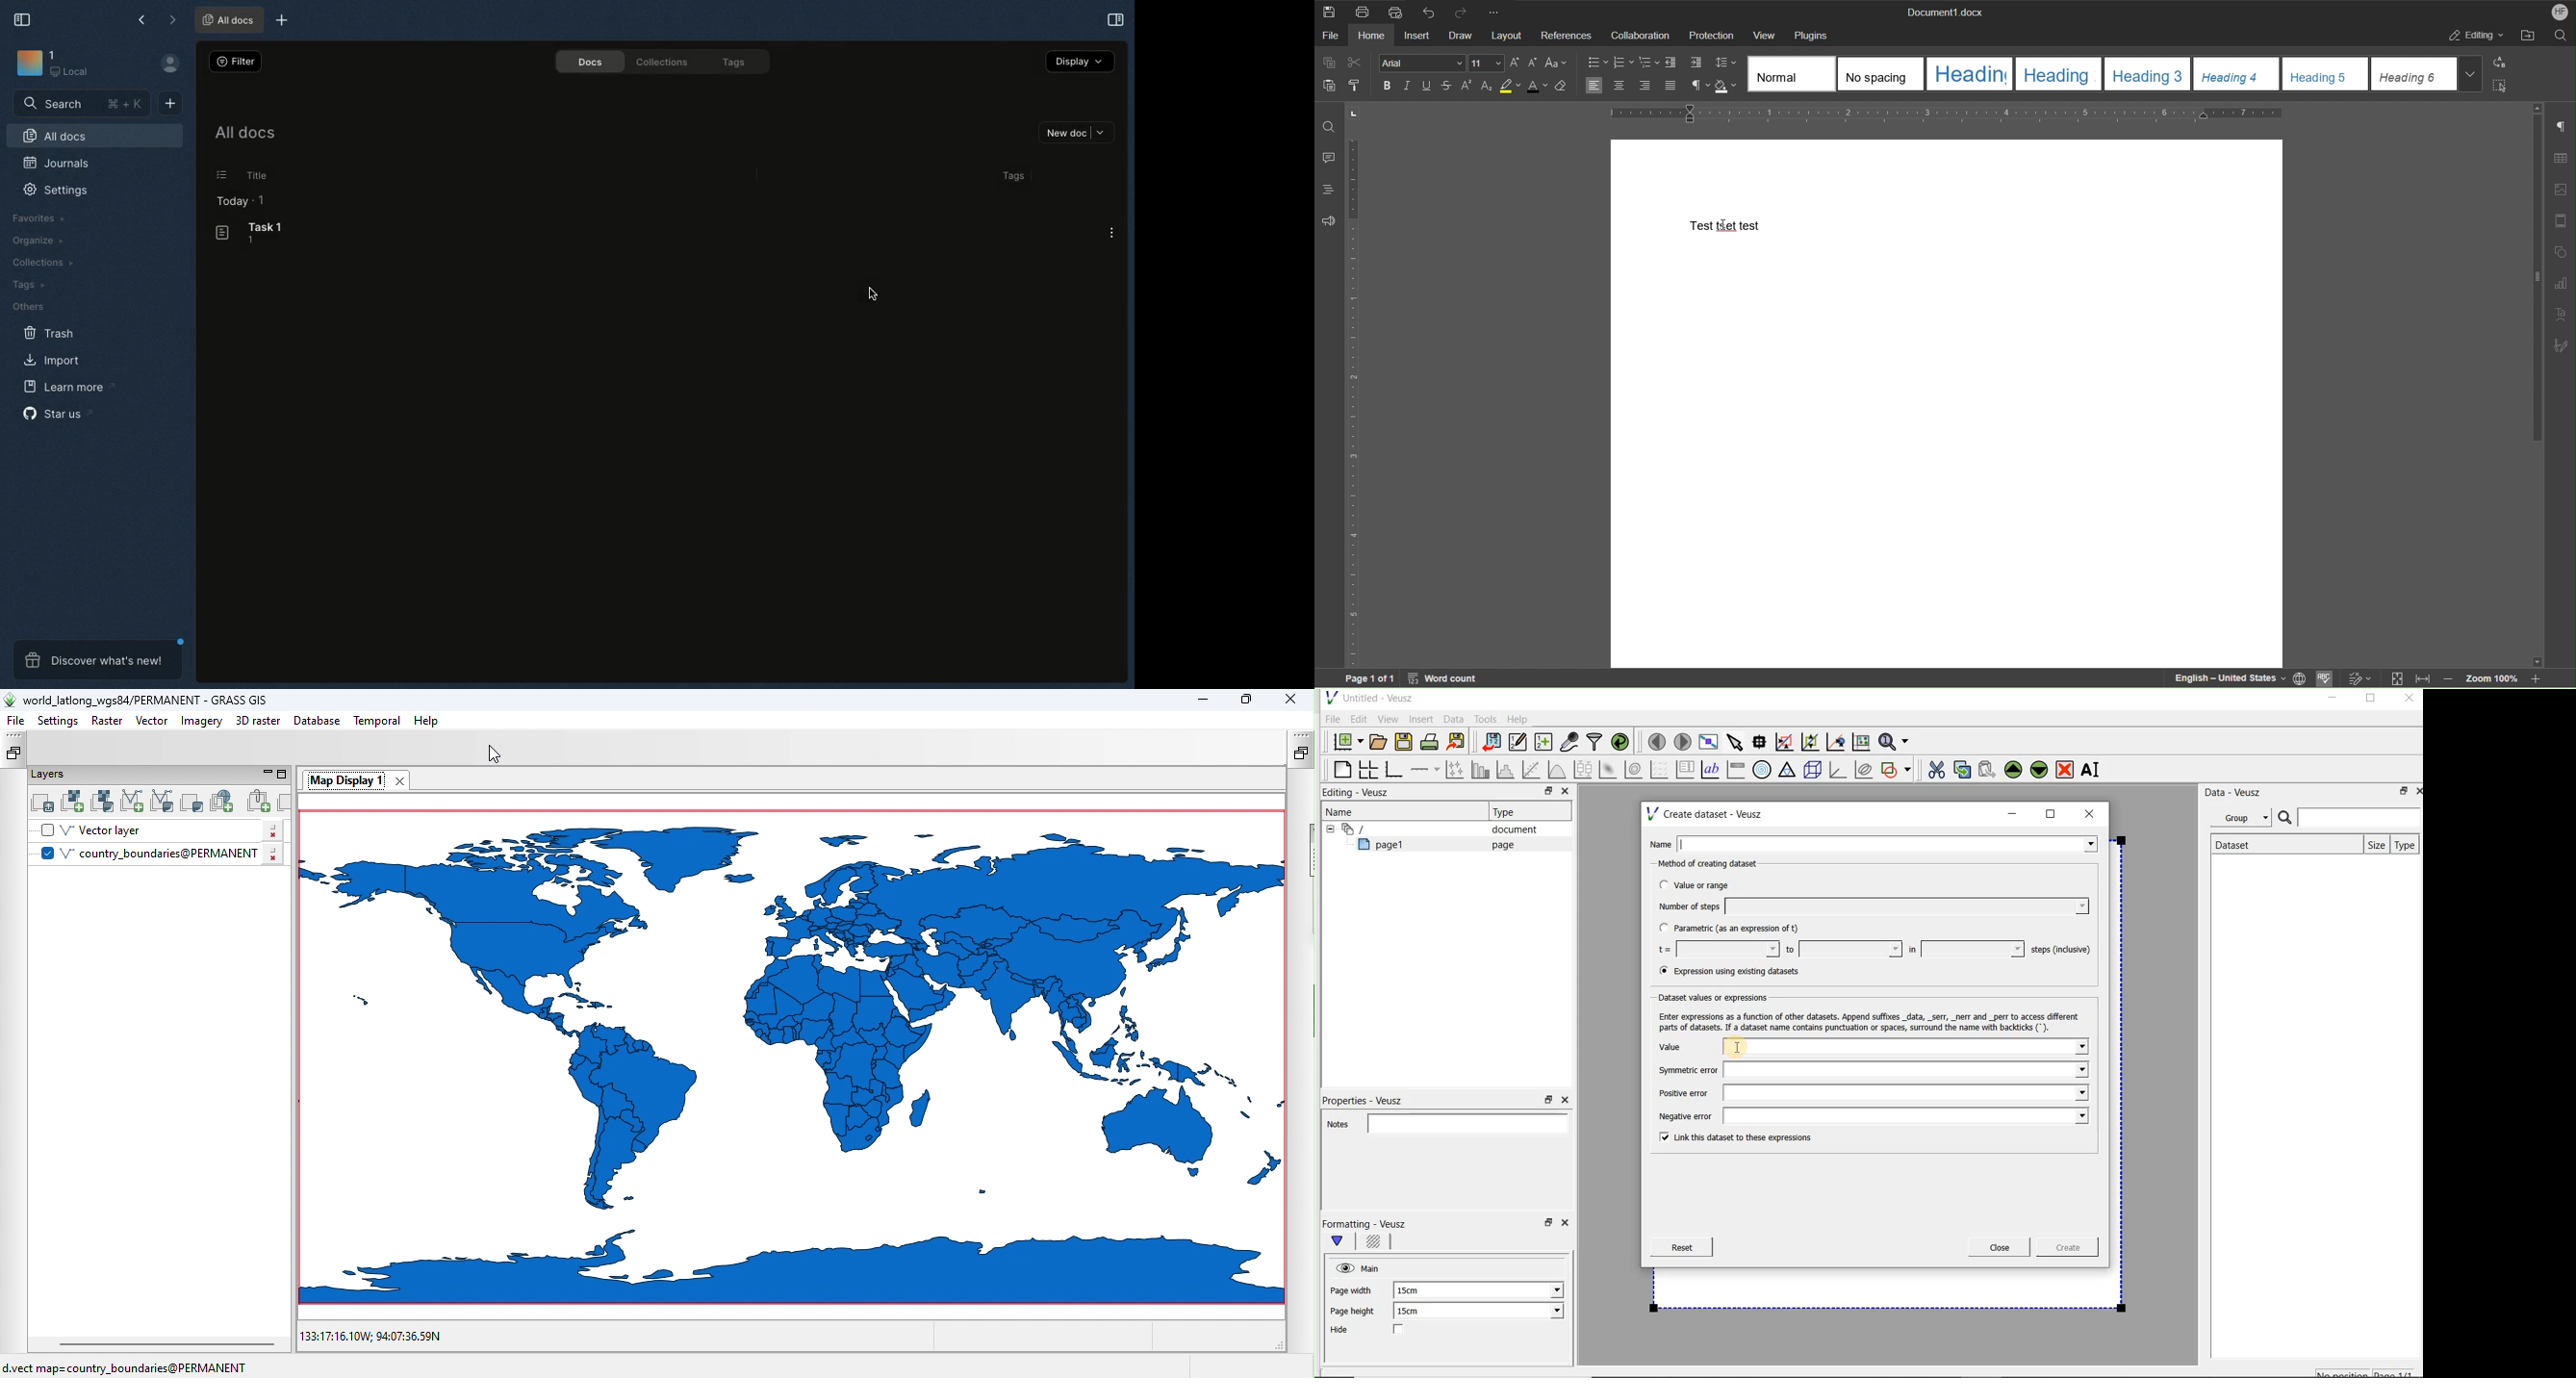 The height and width of the screenshot is (1400, 2576). What do you see at coordinates (1561, 88) in the screenshot?
I see `Erase Style` at bounding box center [1561, 88].